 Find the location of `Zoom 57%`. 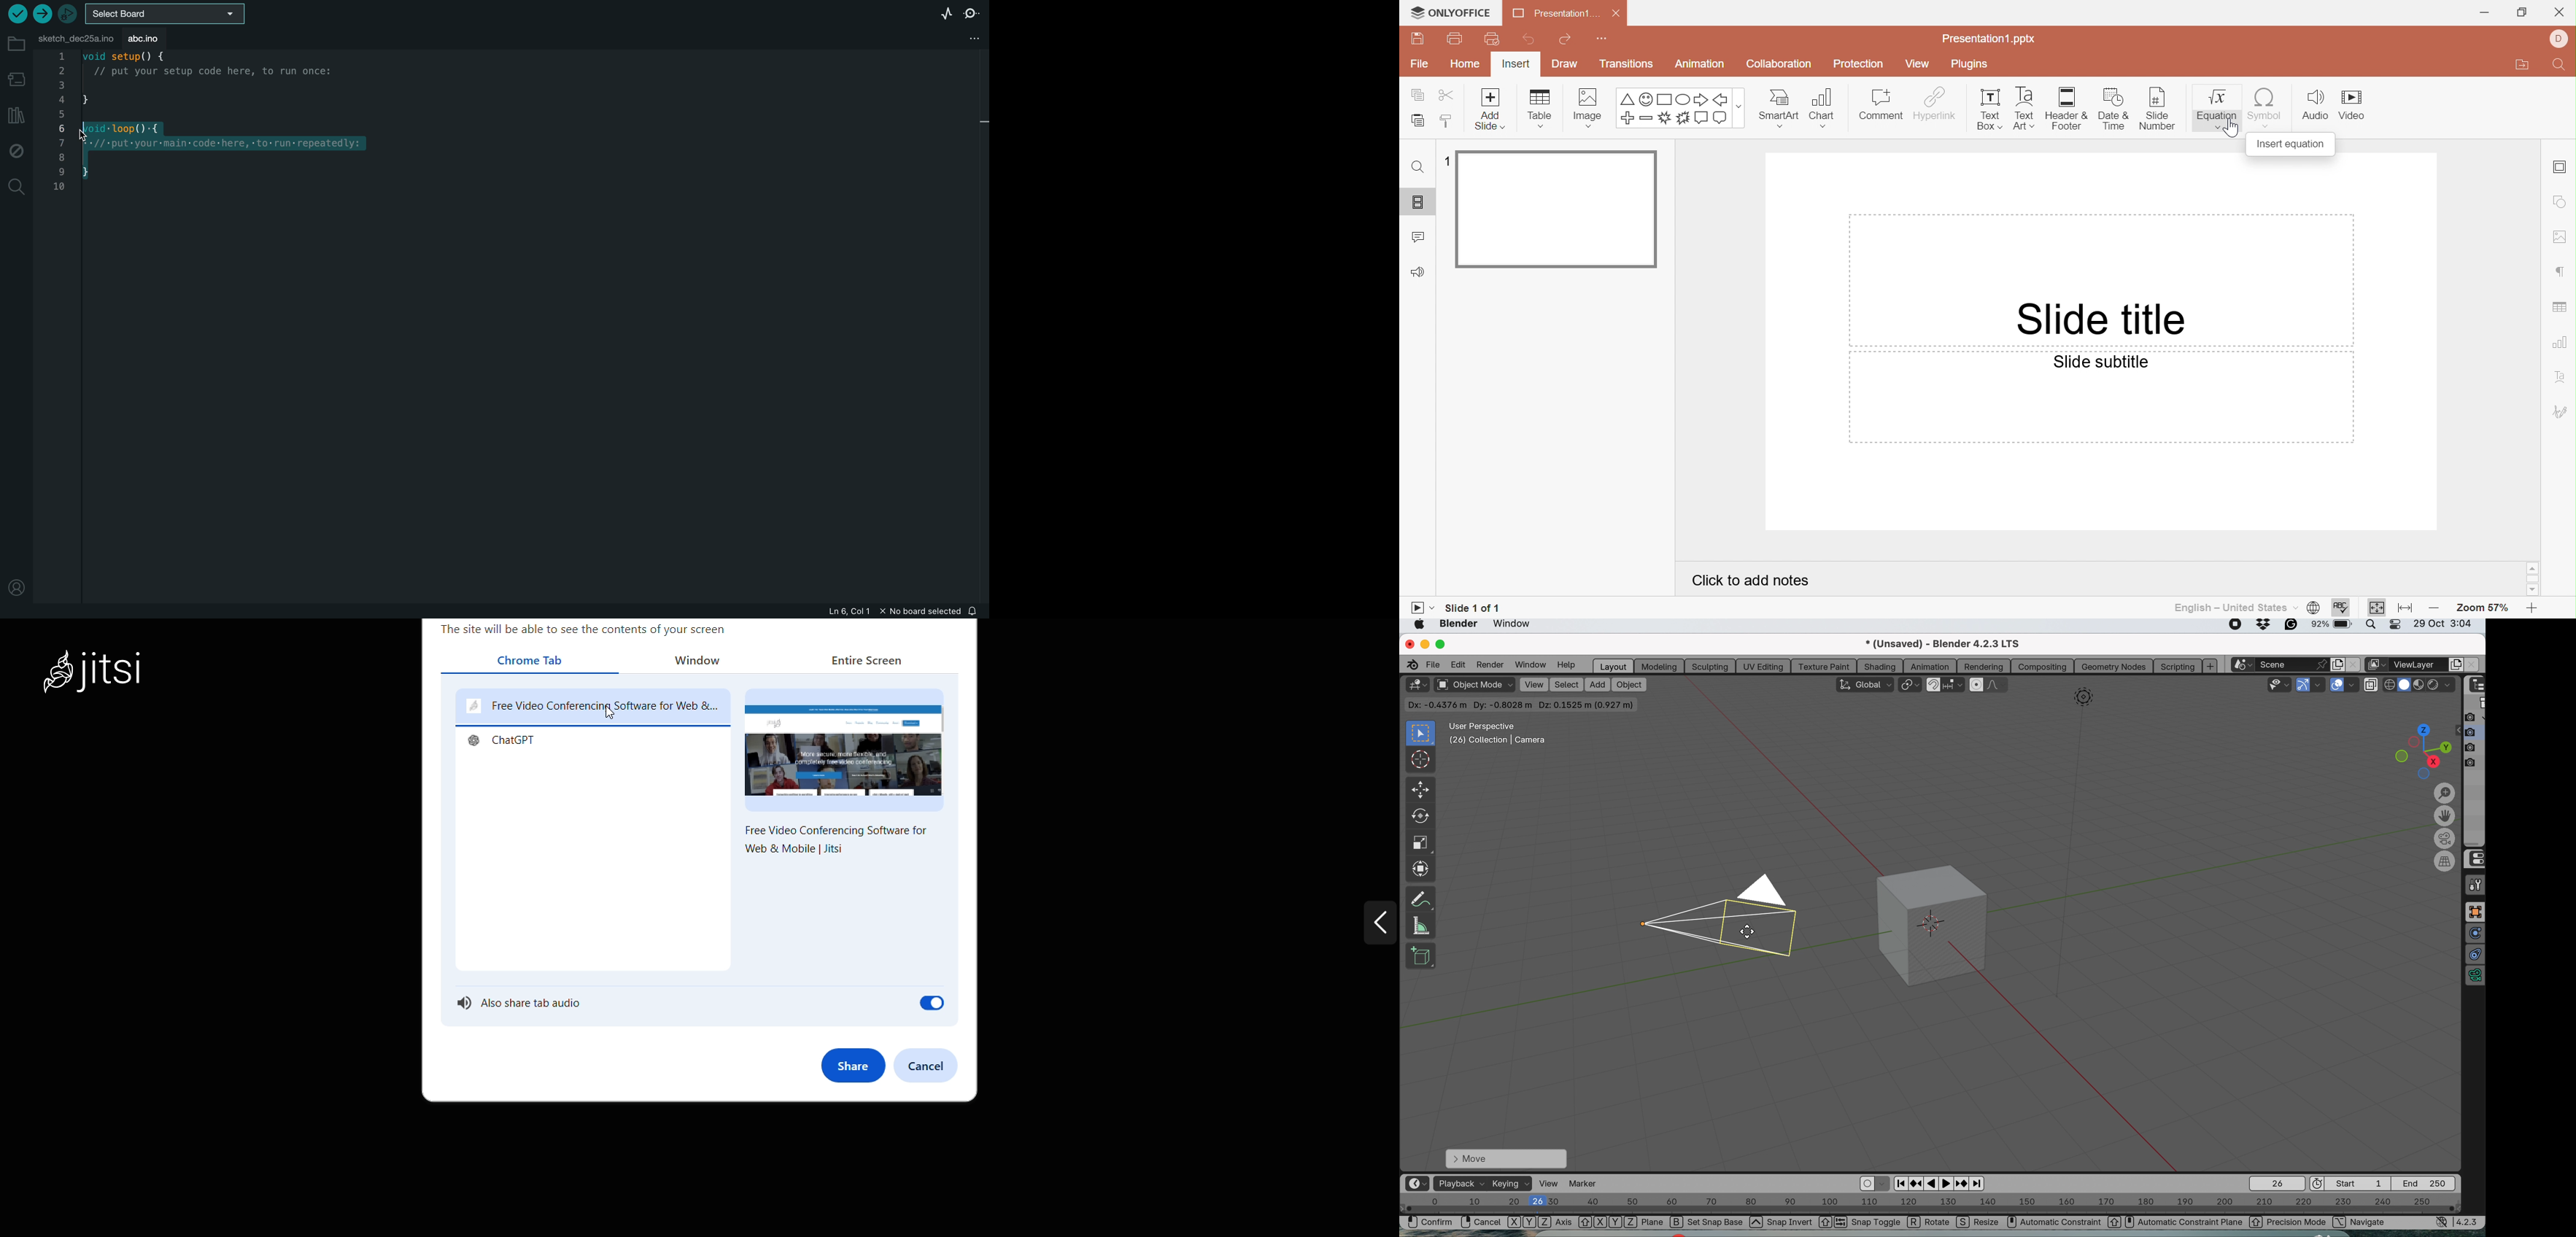

Zoom 57% is located at coordinates (2481, 607).